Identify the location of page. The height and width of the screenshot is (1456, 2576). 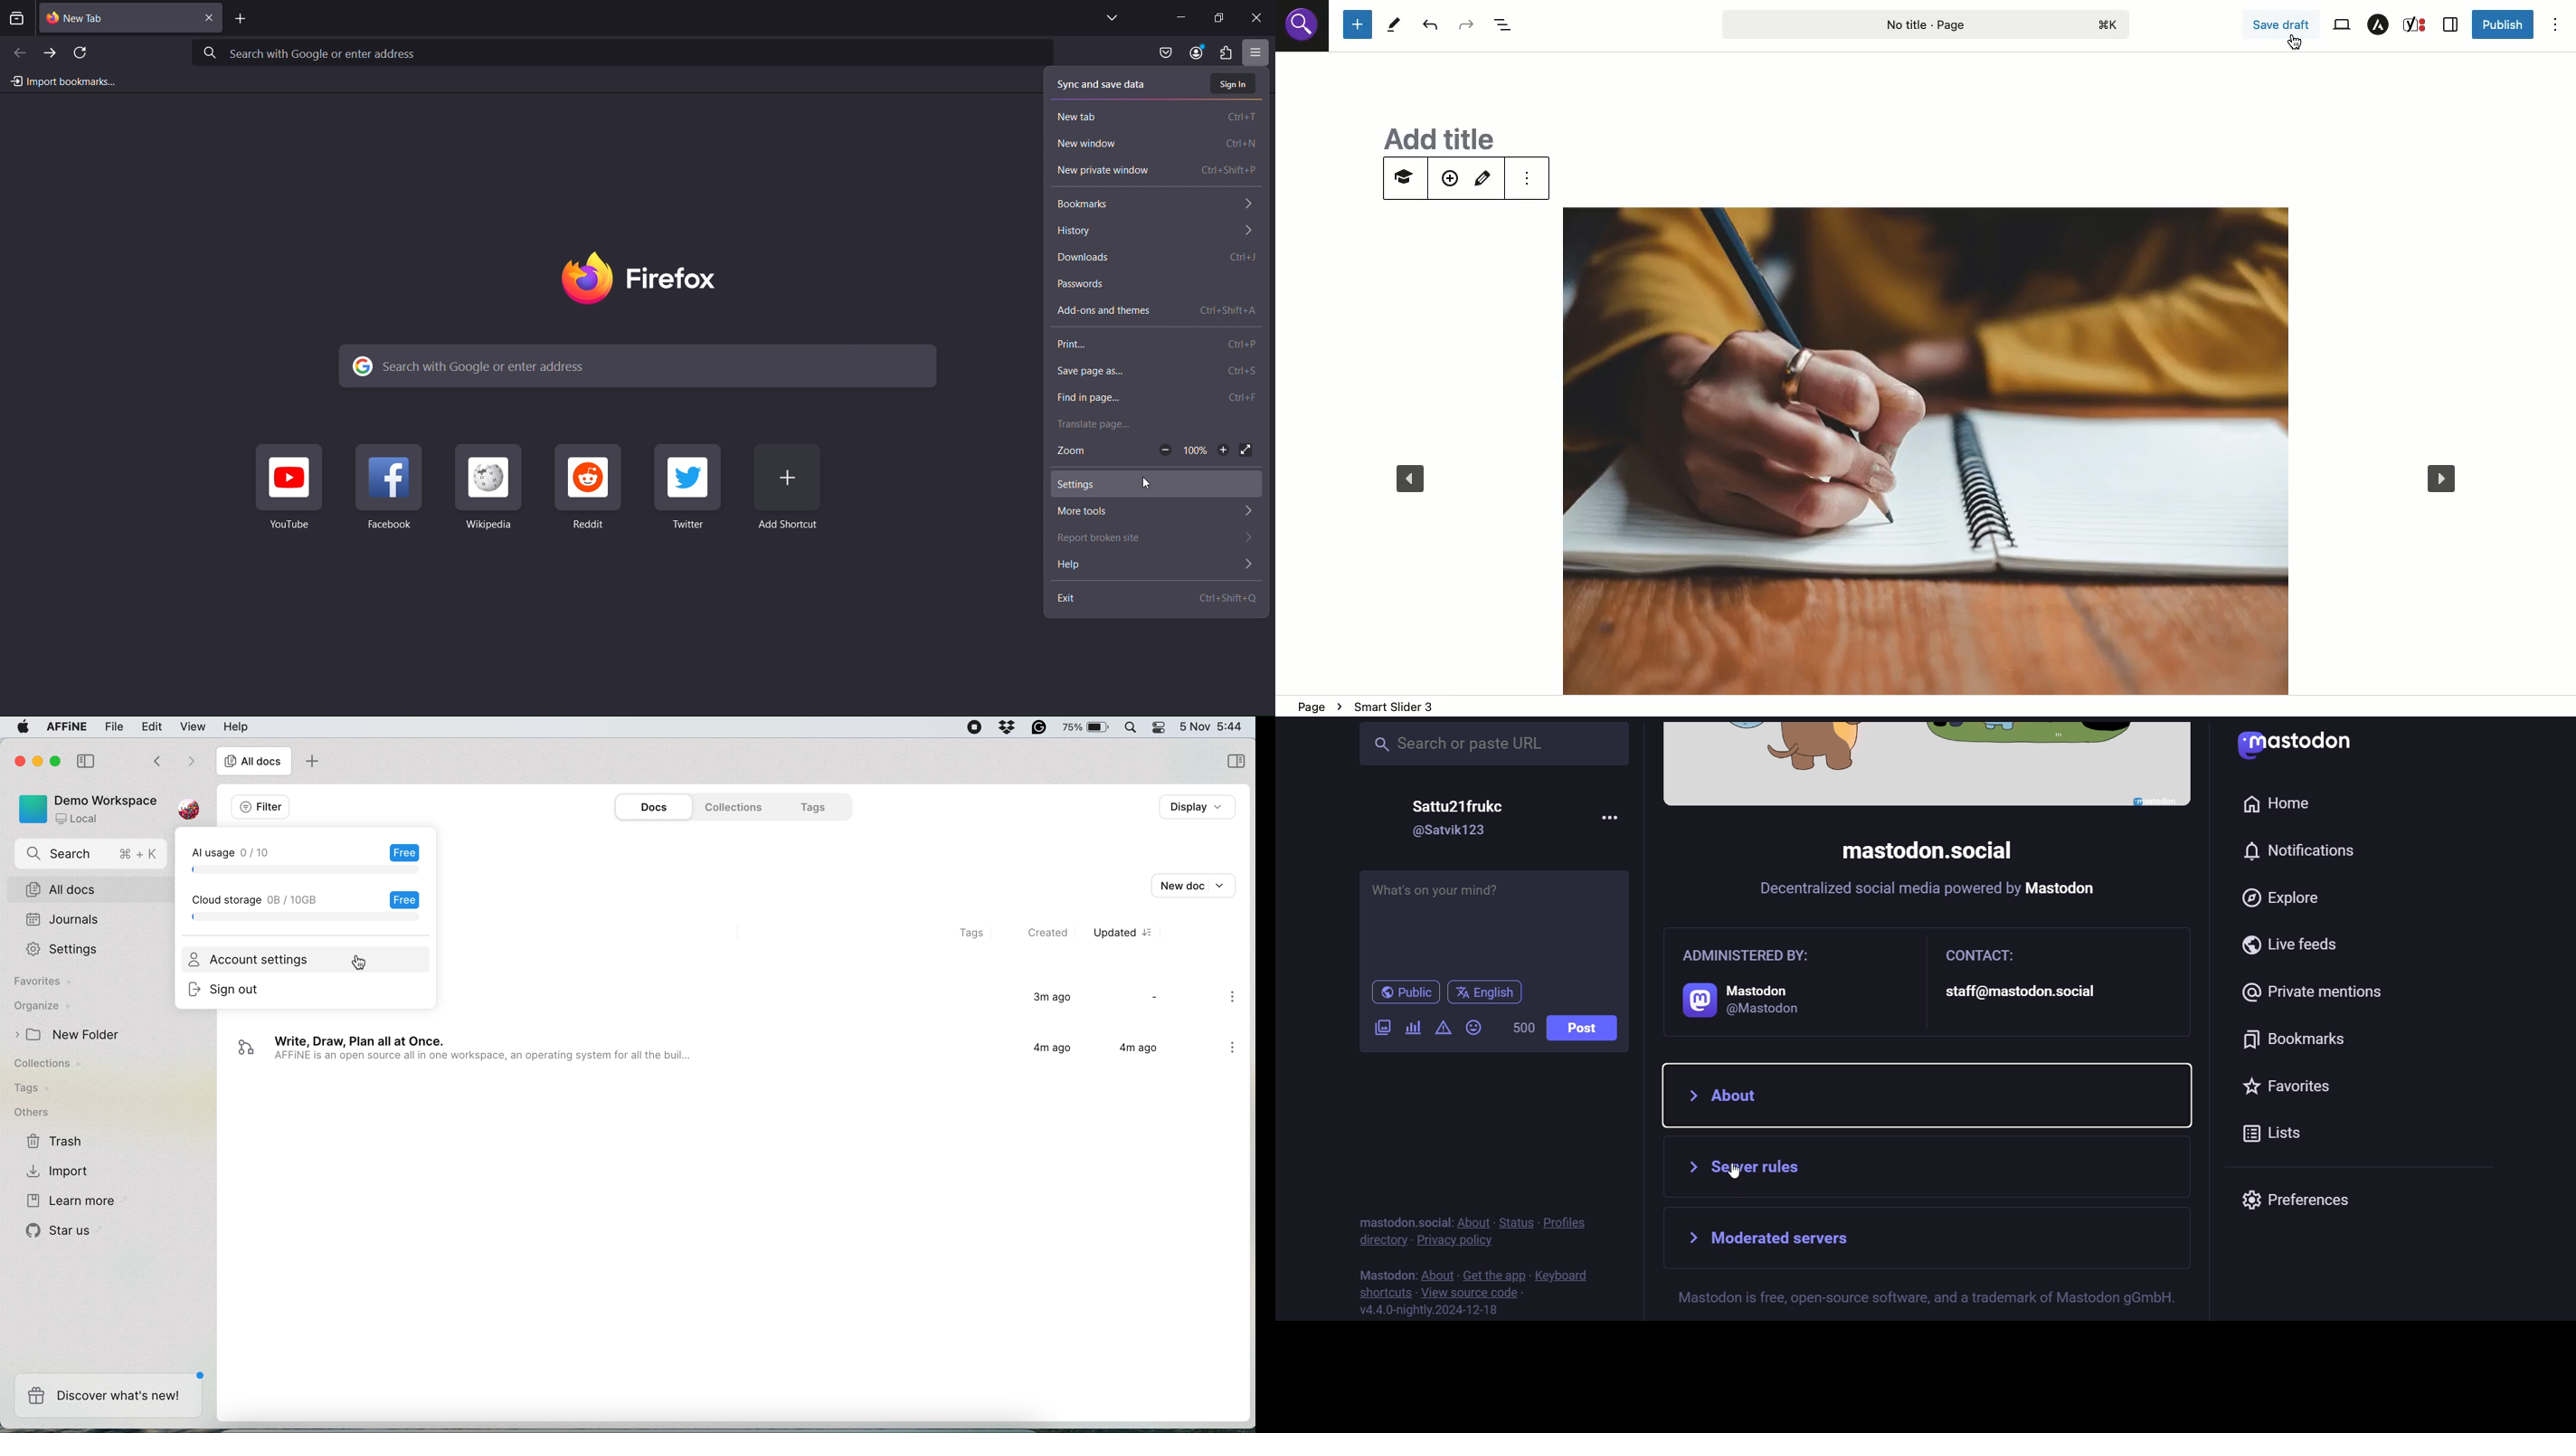
(1316, 707).